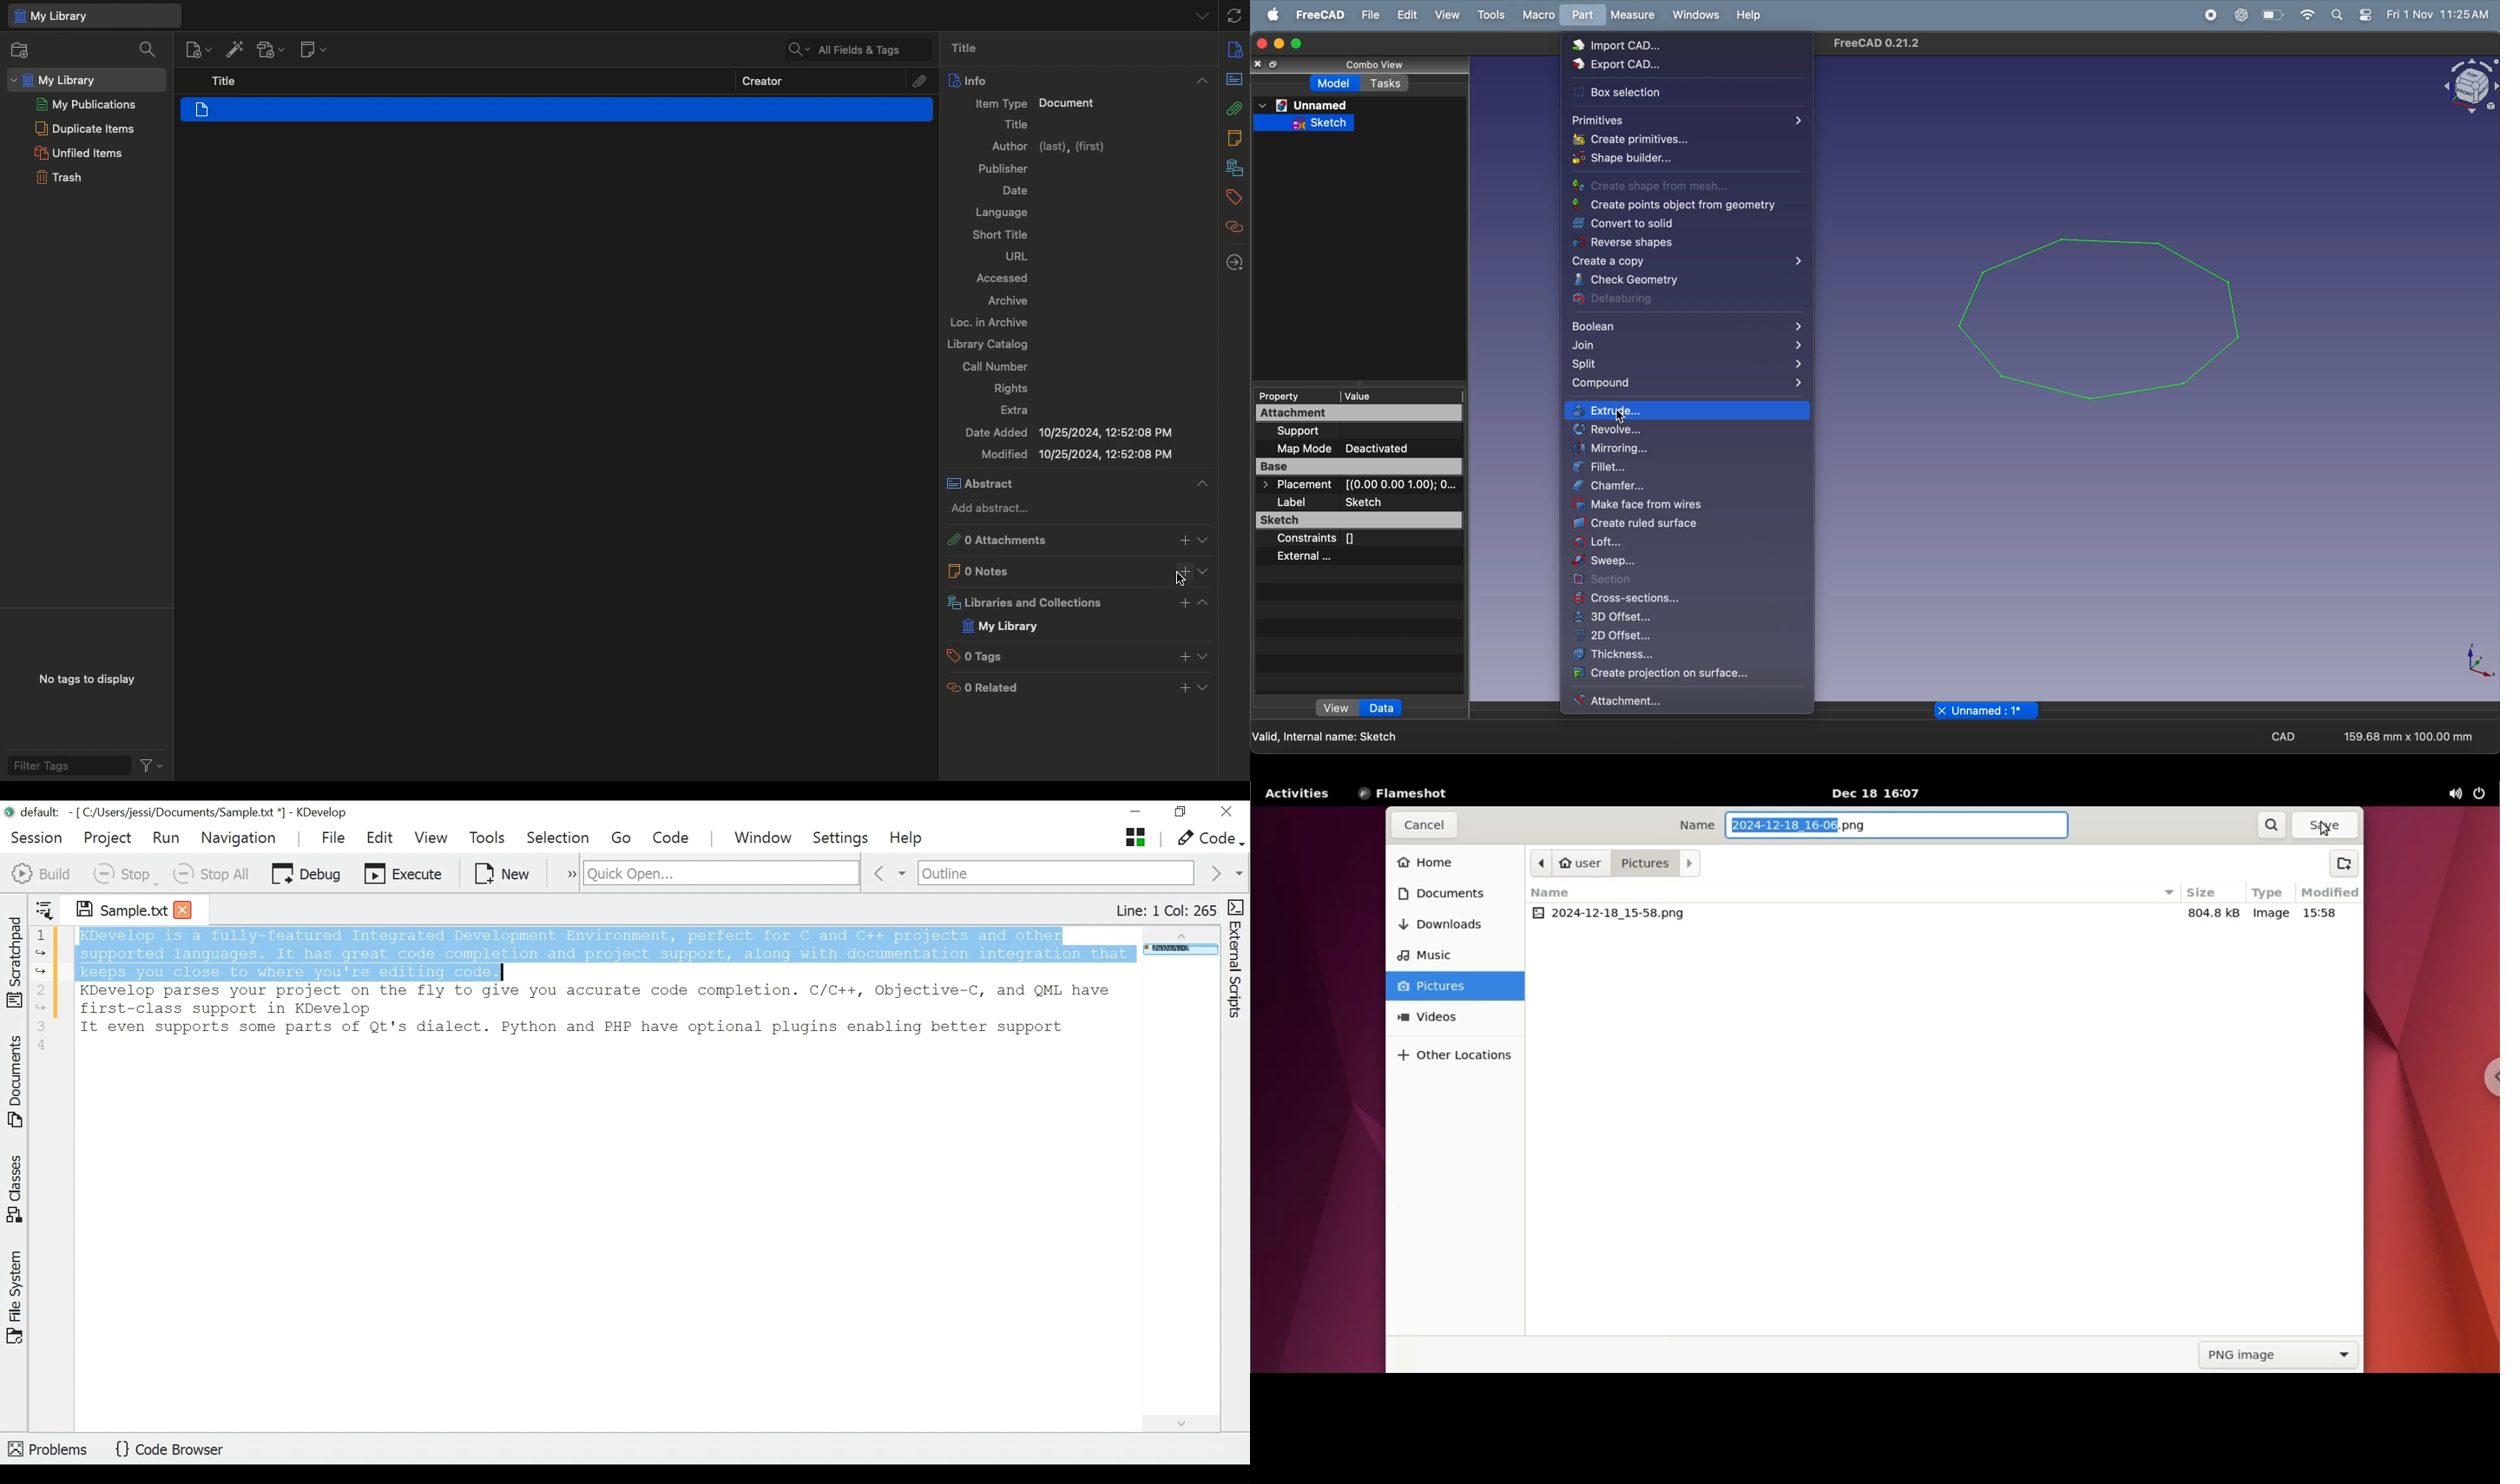 This screenshot has width=2520, height=1484. Describe the element at coordinates (1235, 228) in the screenshot. I see `Related` at that location.